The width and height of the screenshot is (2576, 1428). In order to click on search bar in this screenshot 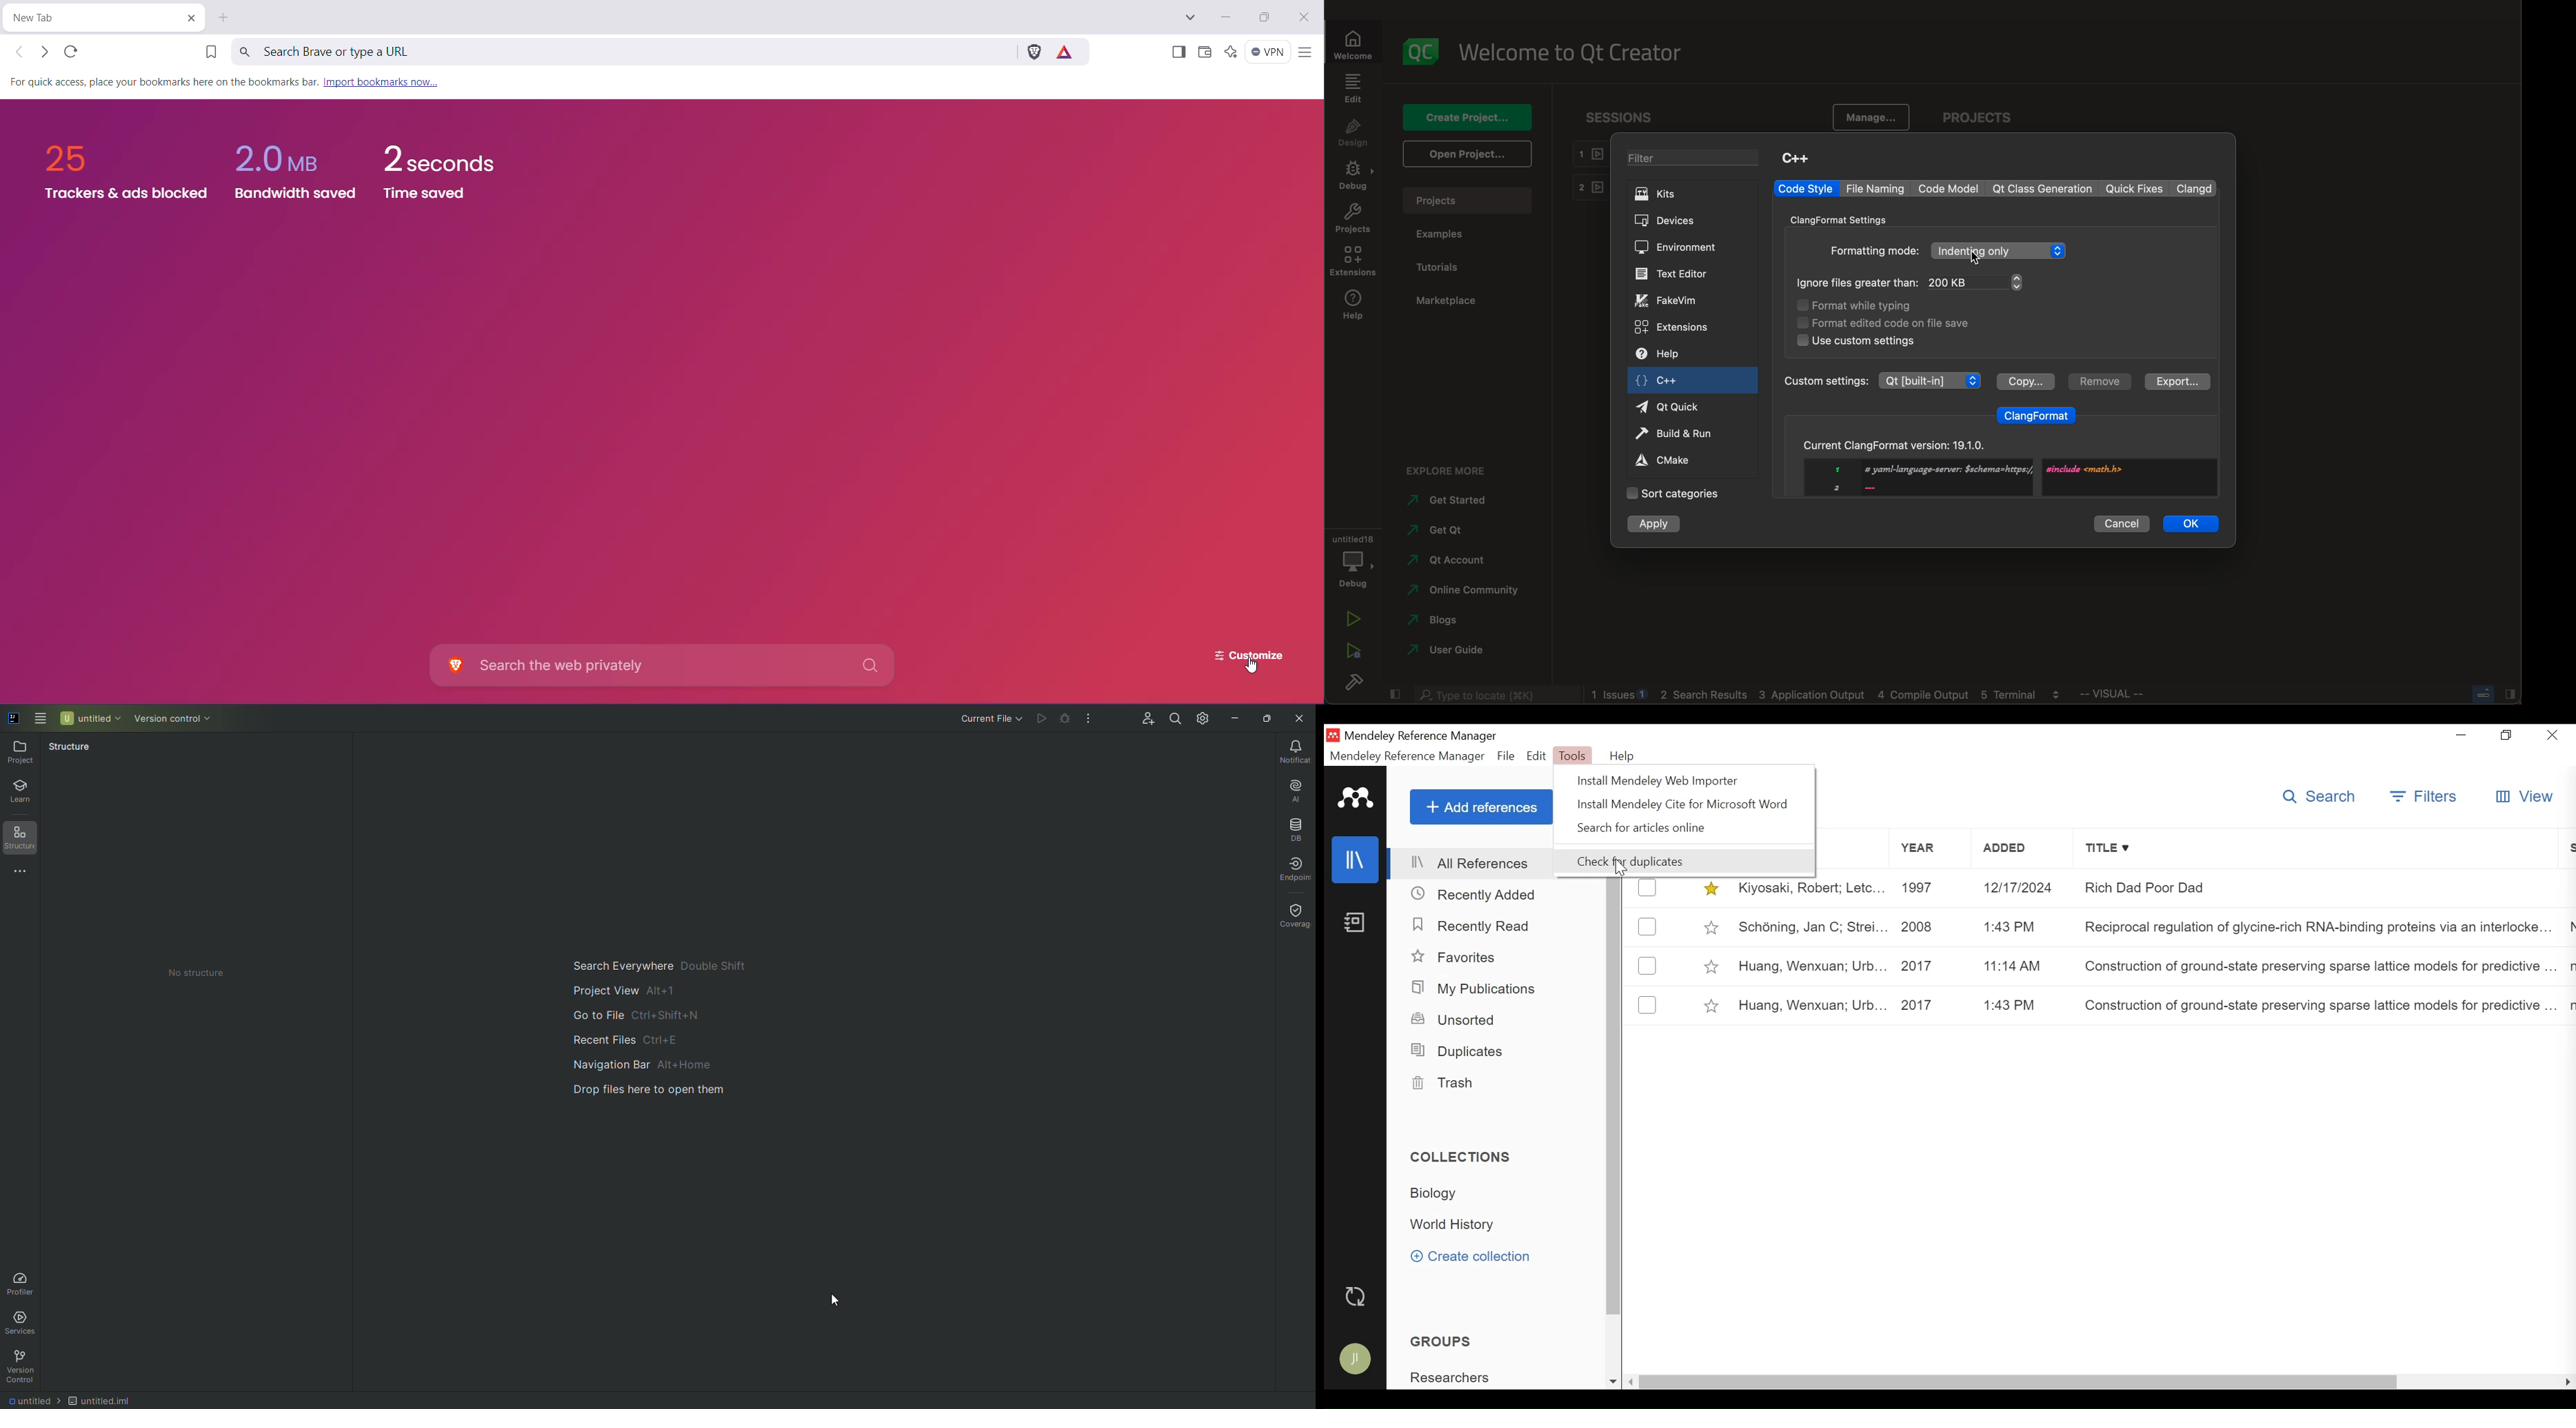, I will do `click(1495, 693)`.